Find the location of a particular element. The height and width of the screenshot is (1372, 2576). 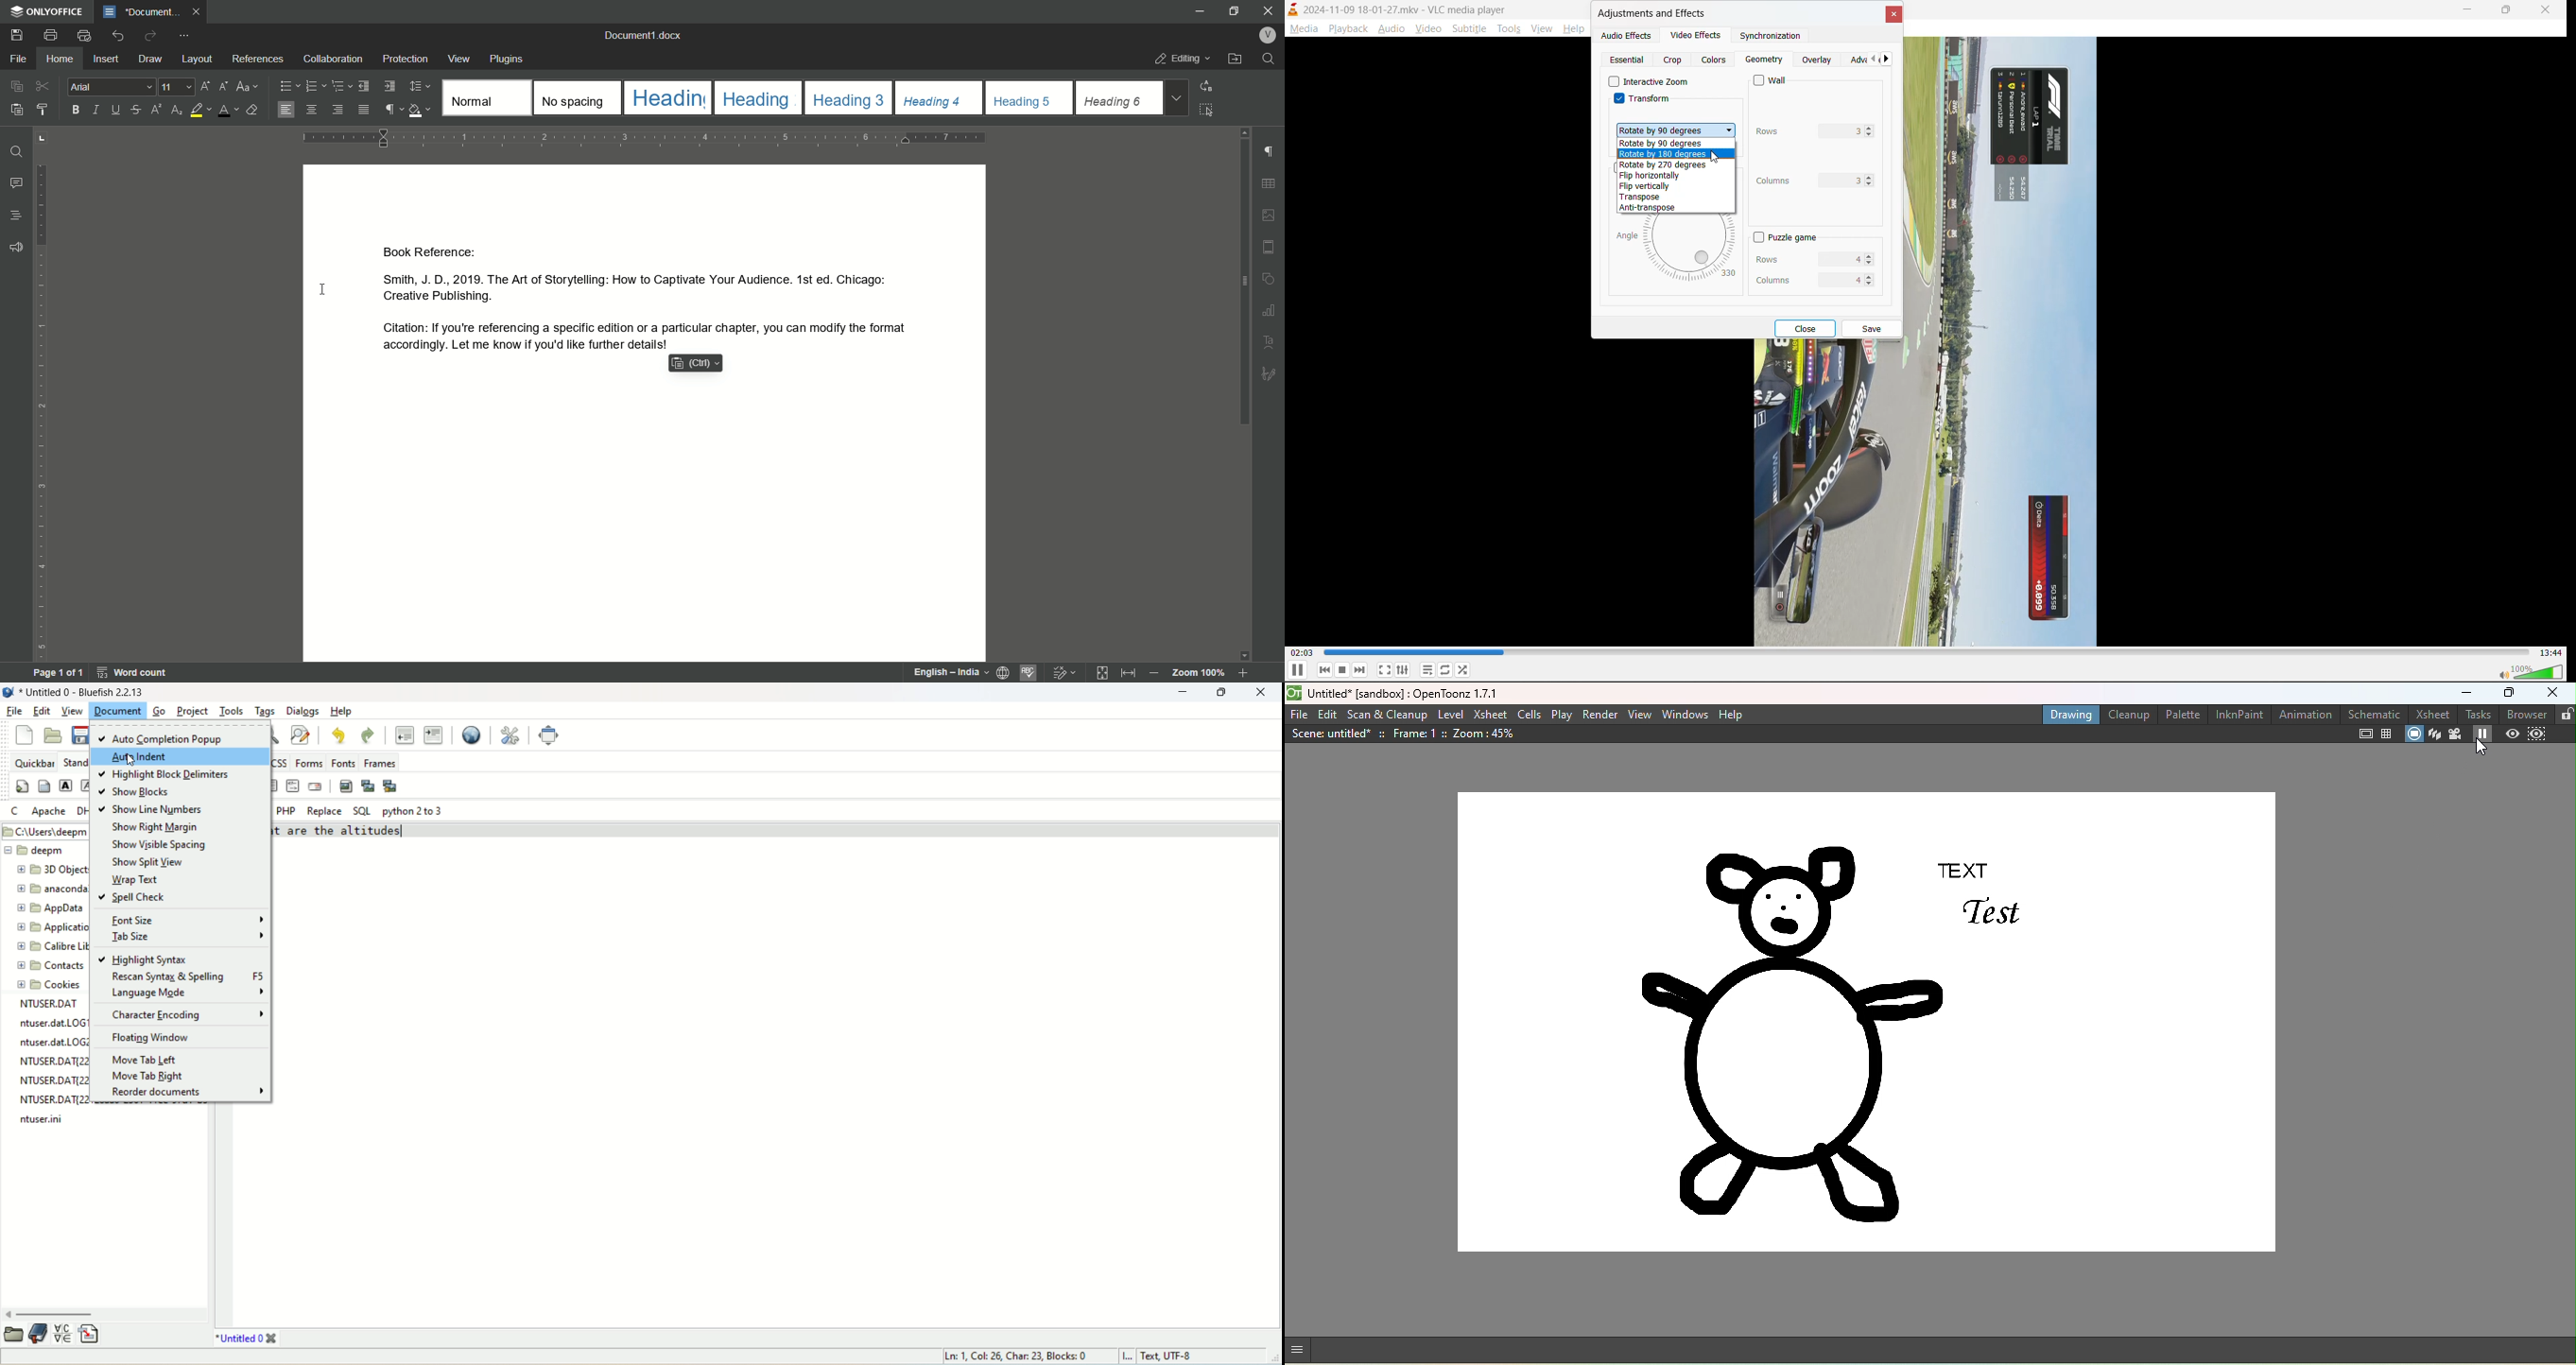

current track time is located at coordinates (1301, 653).